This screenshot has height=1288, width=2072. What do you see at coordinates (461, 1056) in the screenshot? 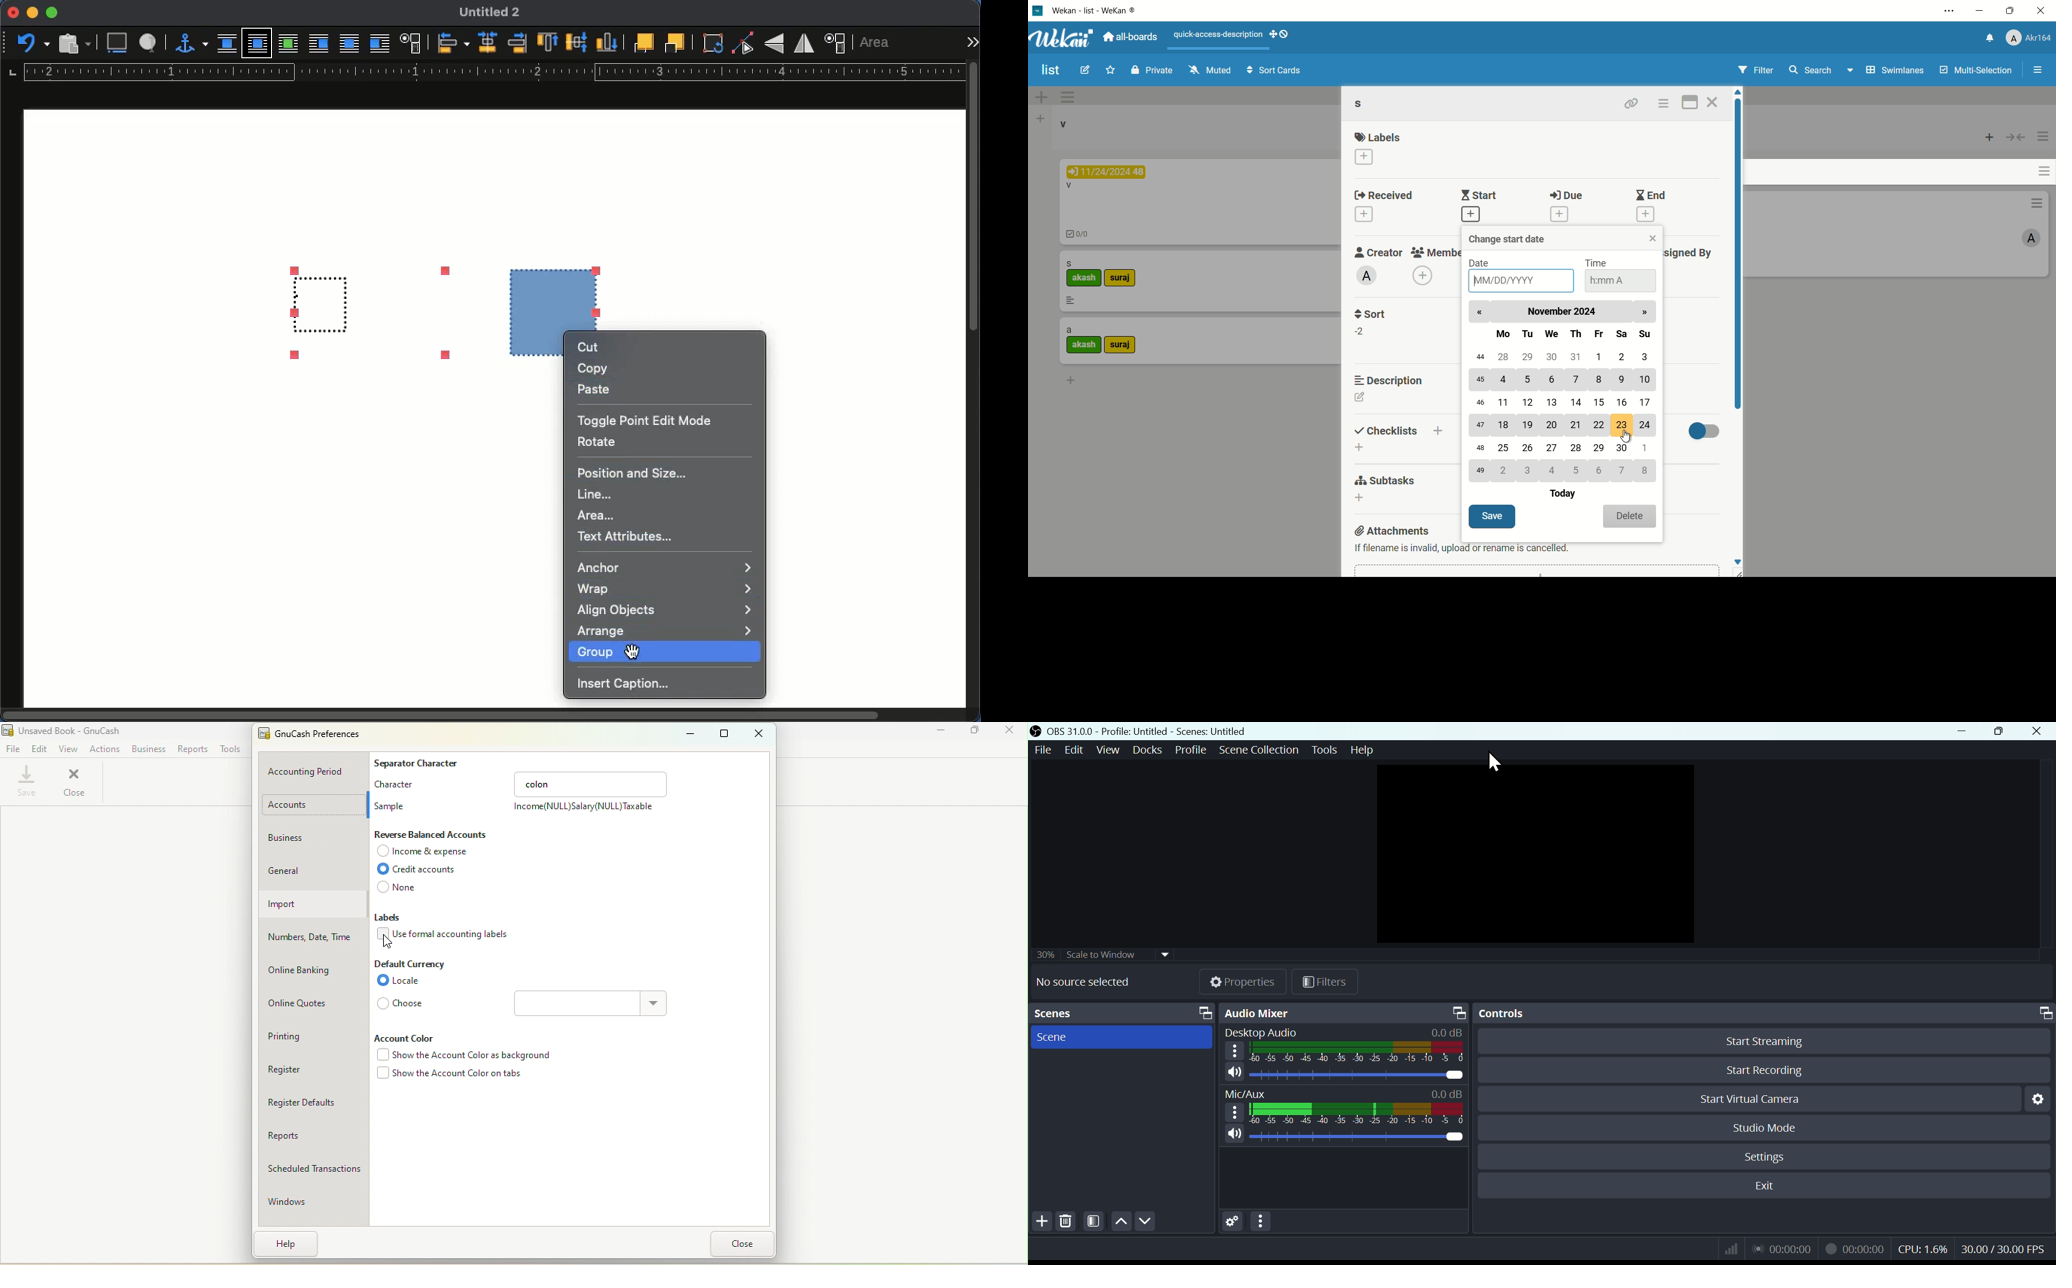
I see `Show the account color as background` at bounding box center [461, 1056].